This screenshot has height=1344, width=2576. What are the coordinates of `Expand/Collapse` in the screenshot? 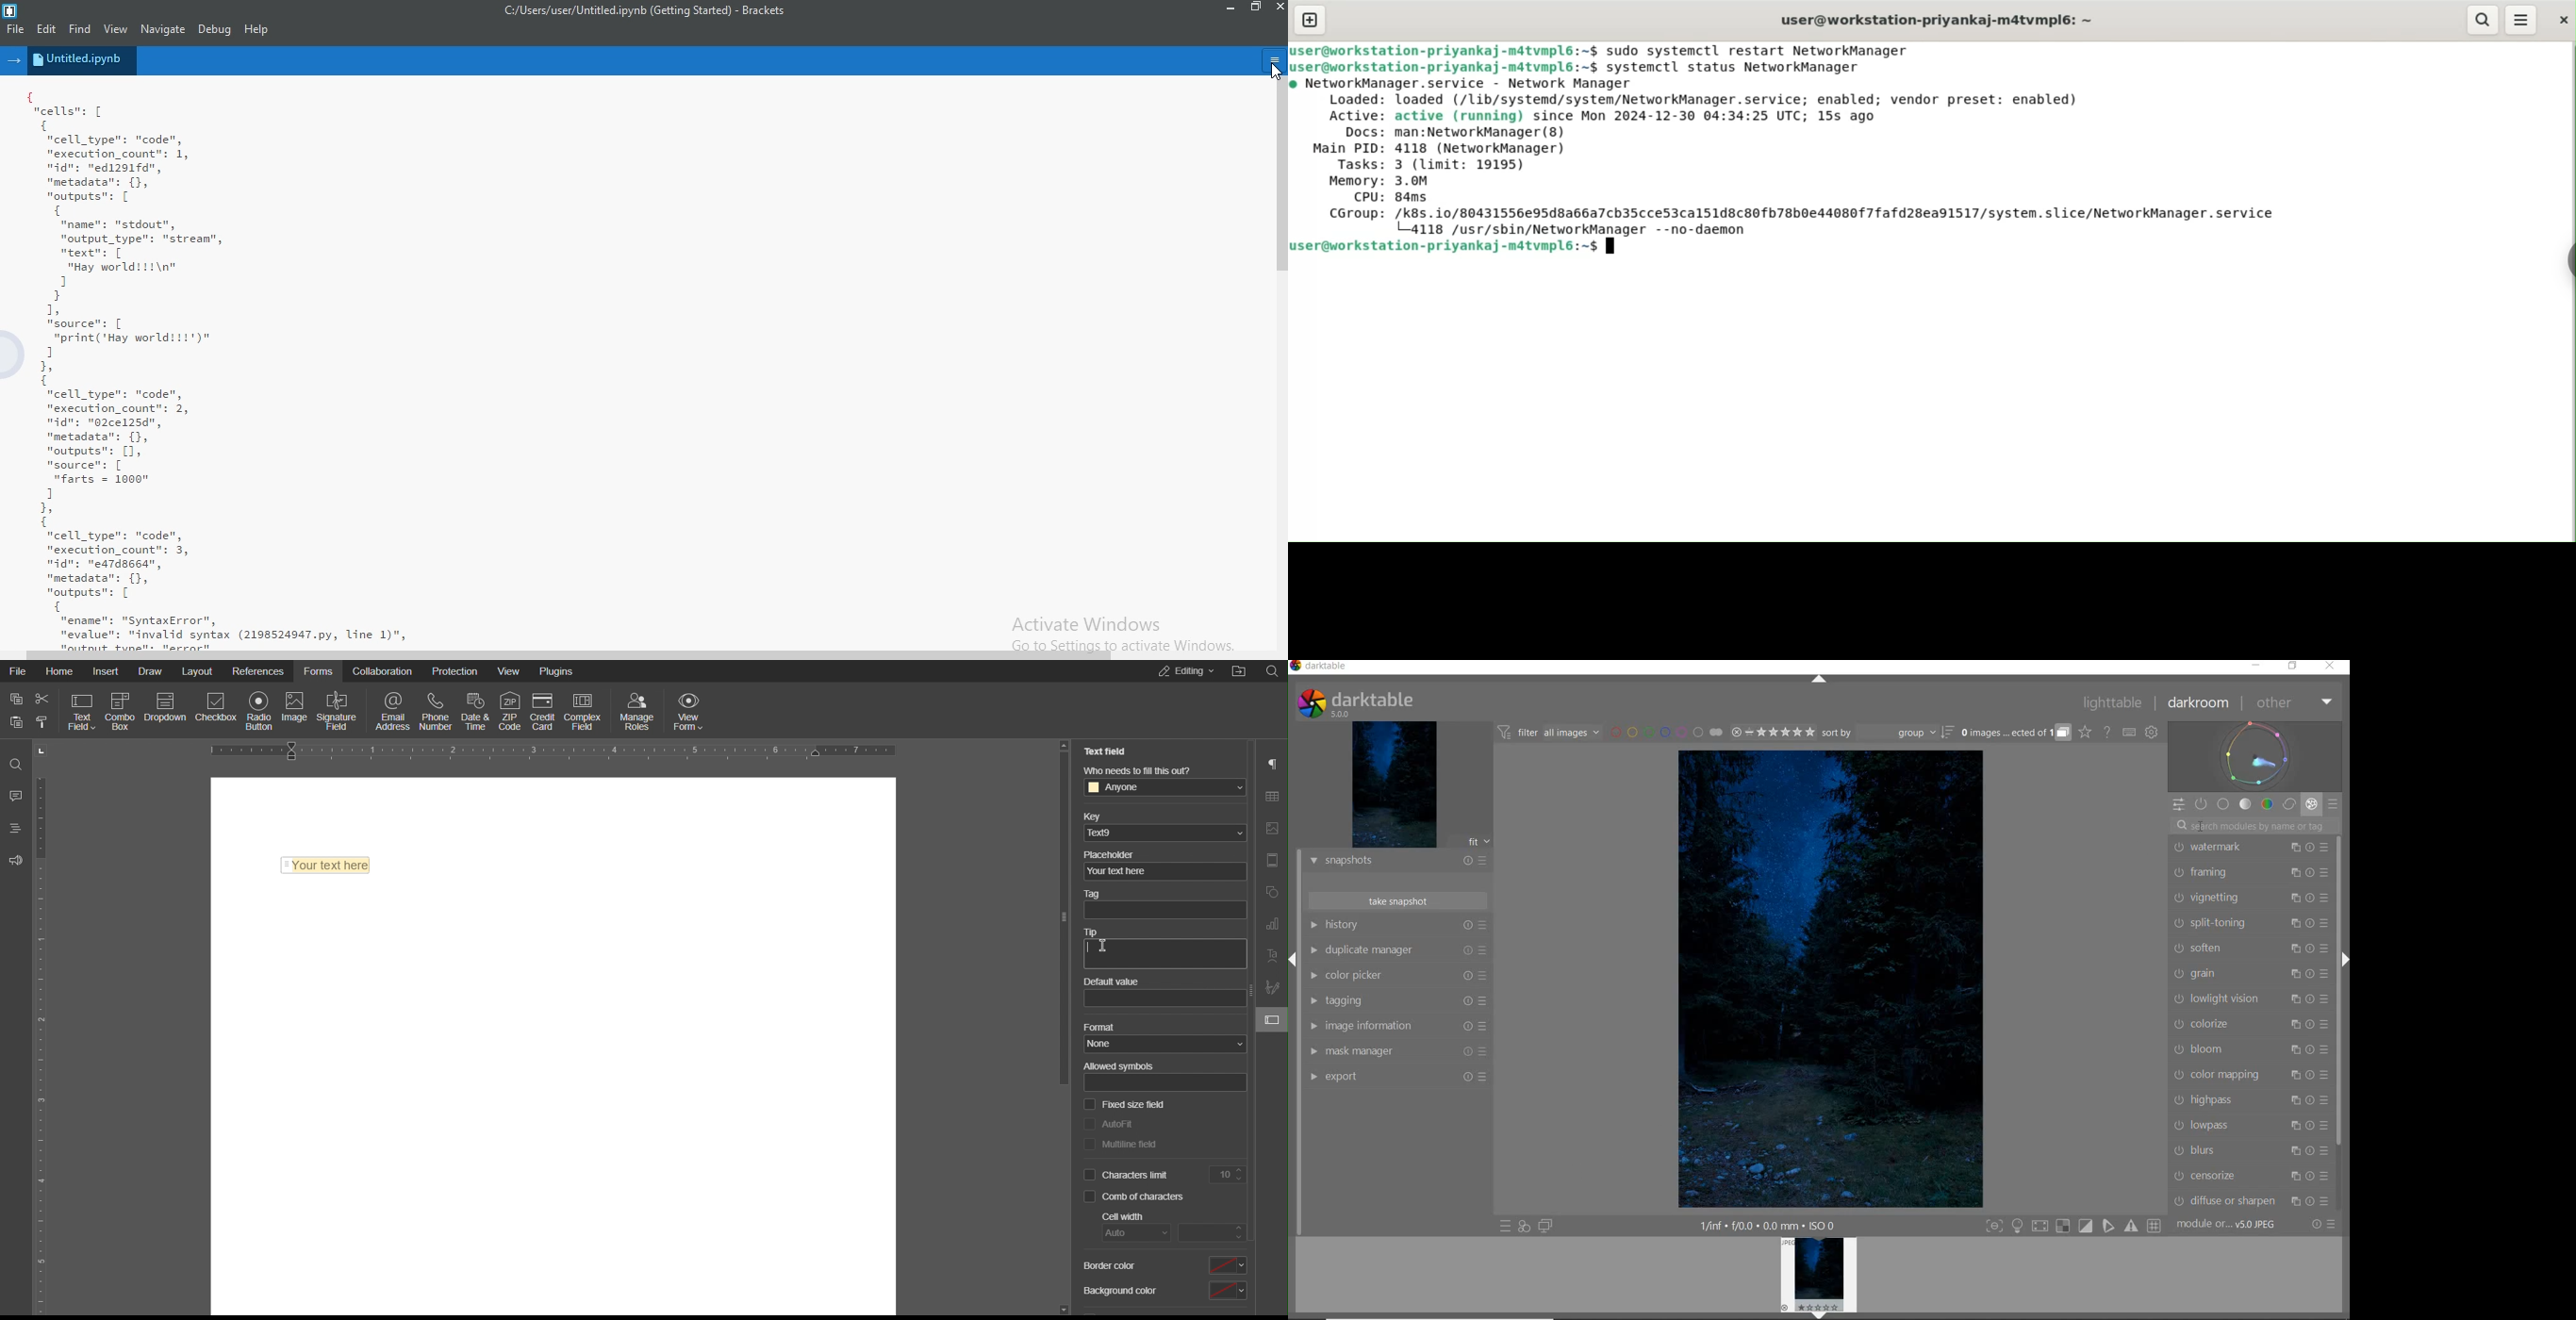 It's located at (2343, 957).